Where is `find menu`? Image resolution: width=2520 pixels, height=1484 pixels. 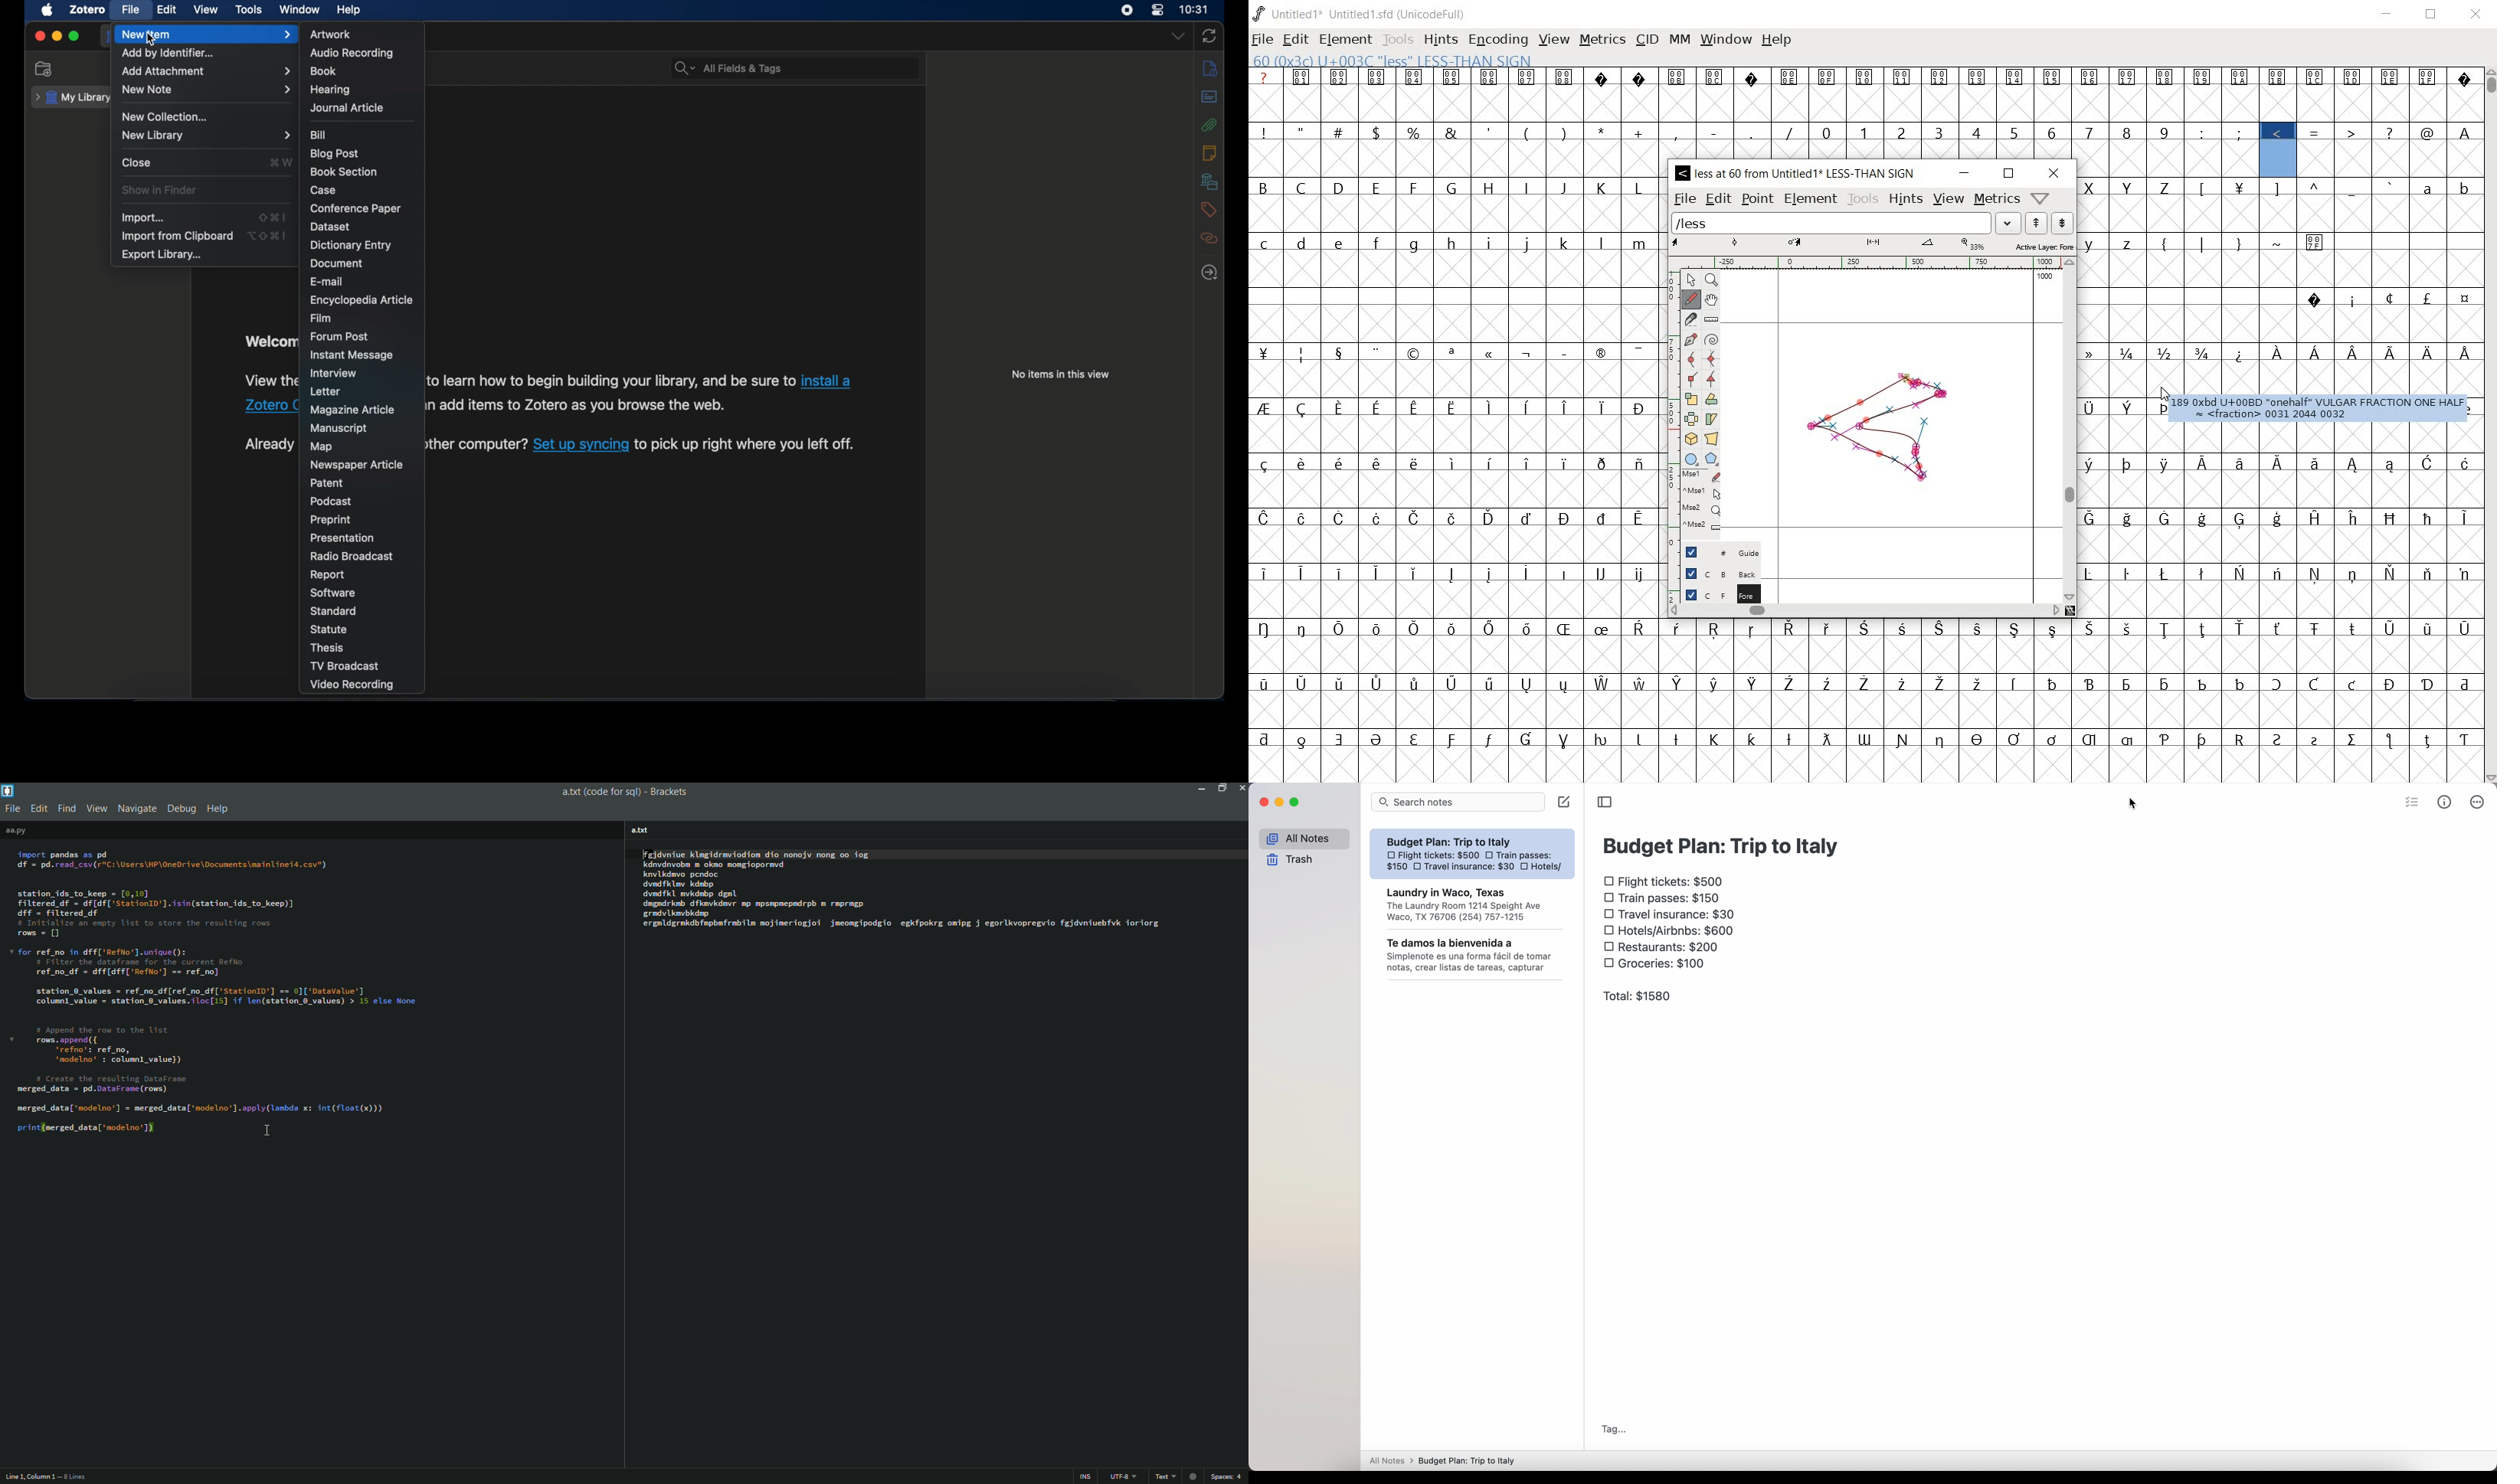 find menu is located at coordinates (68, 810).